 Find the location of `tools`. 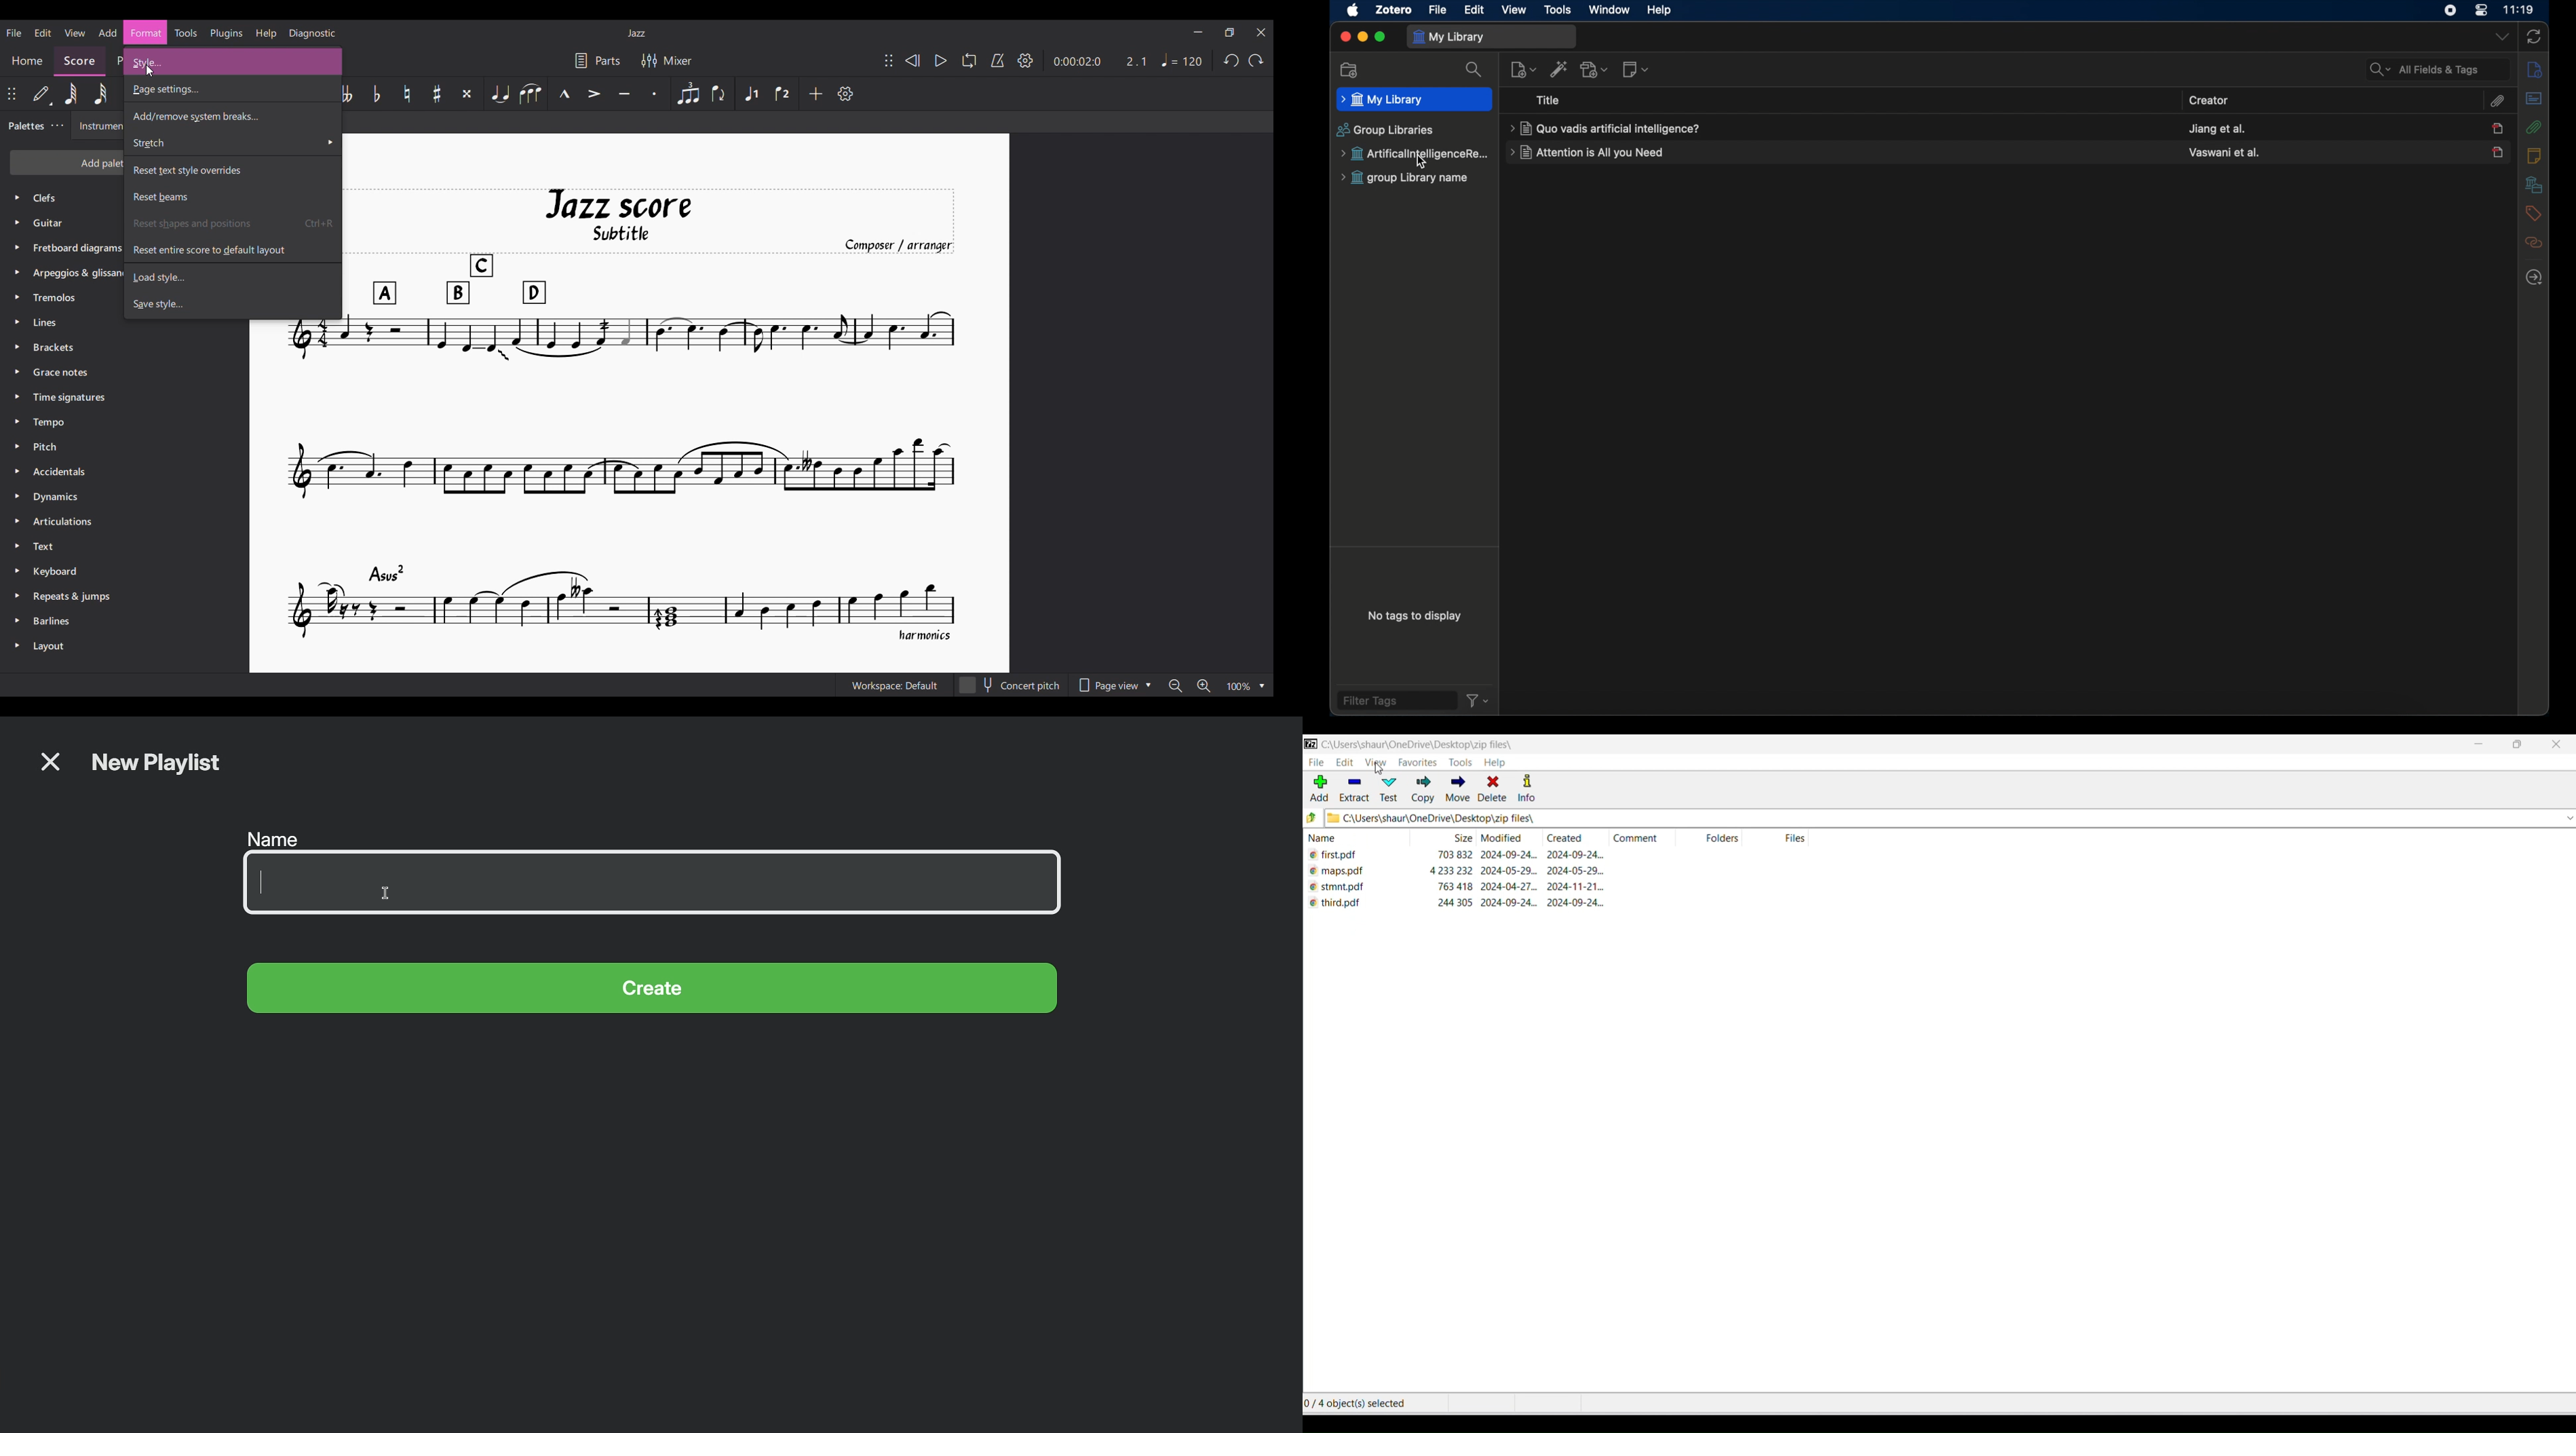

tools is located at coordinates (1456, 763).